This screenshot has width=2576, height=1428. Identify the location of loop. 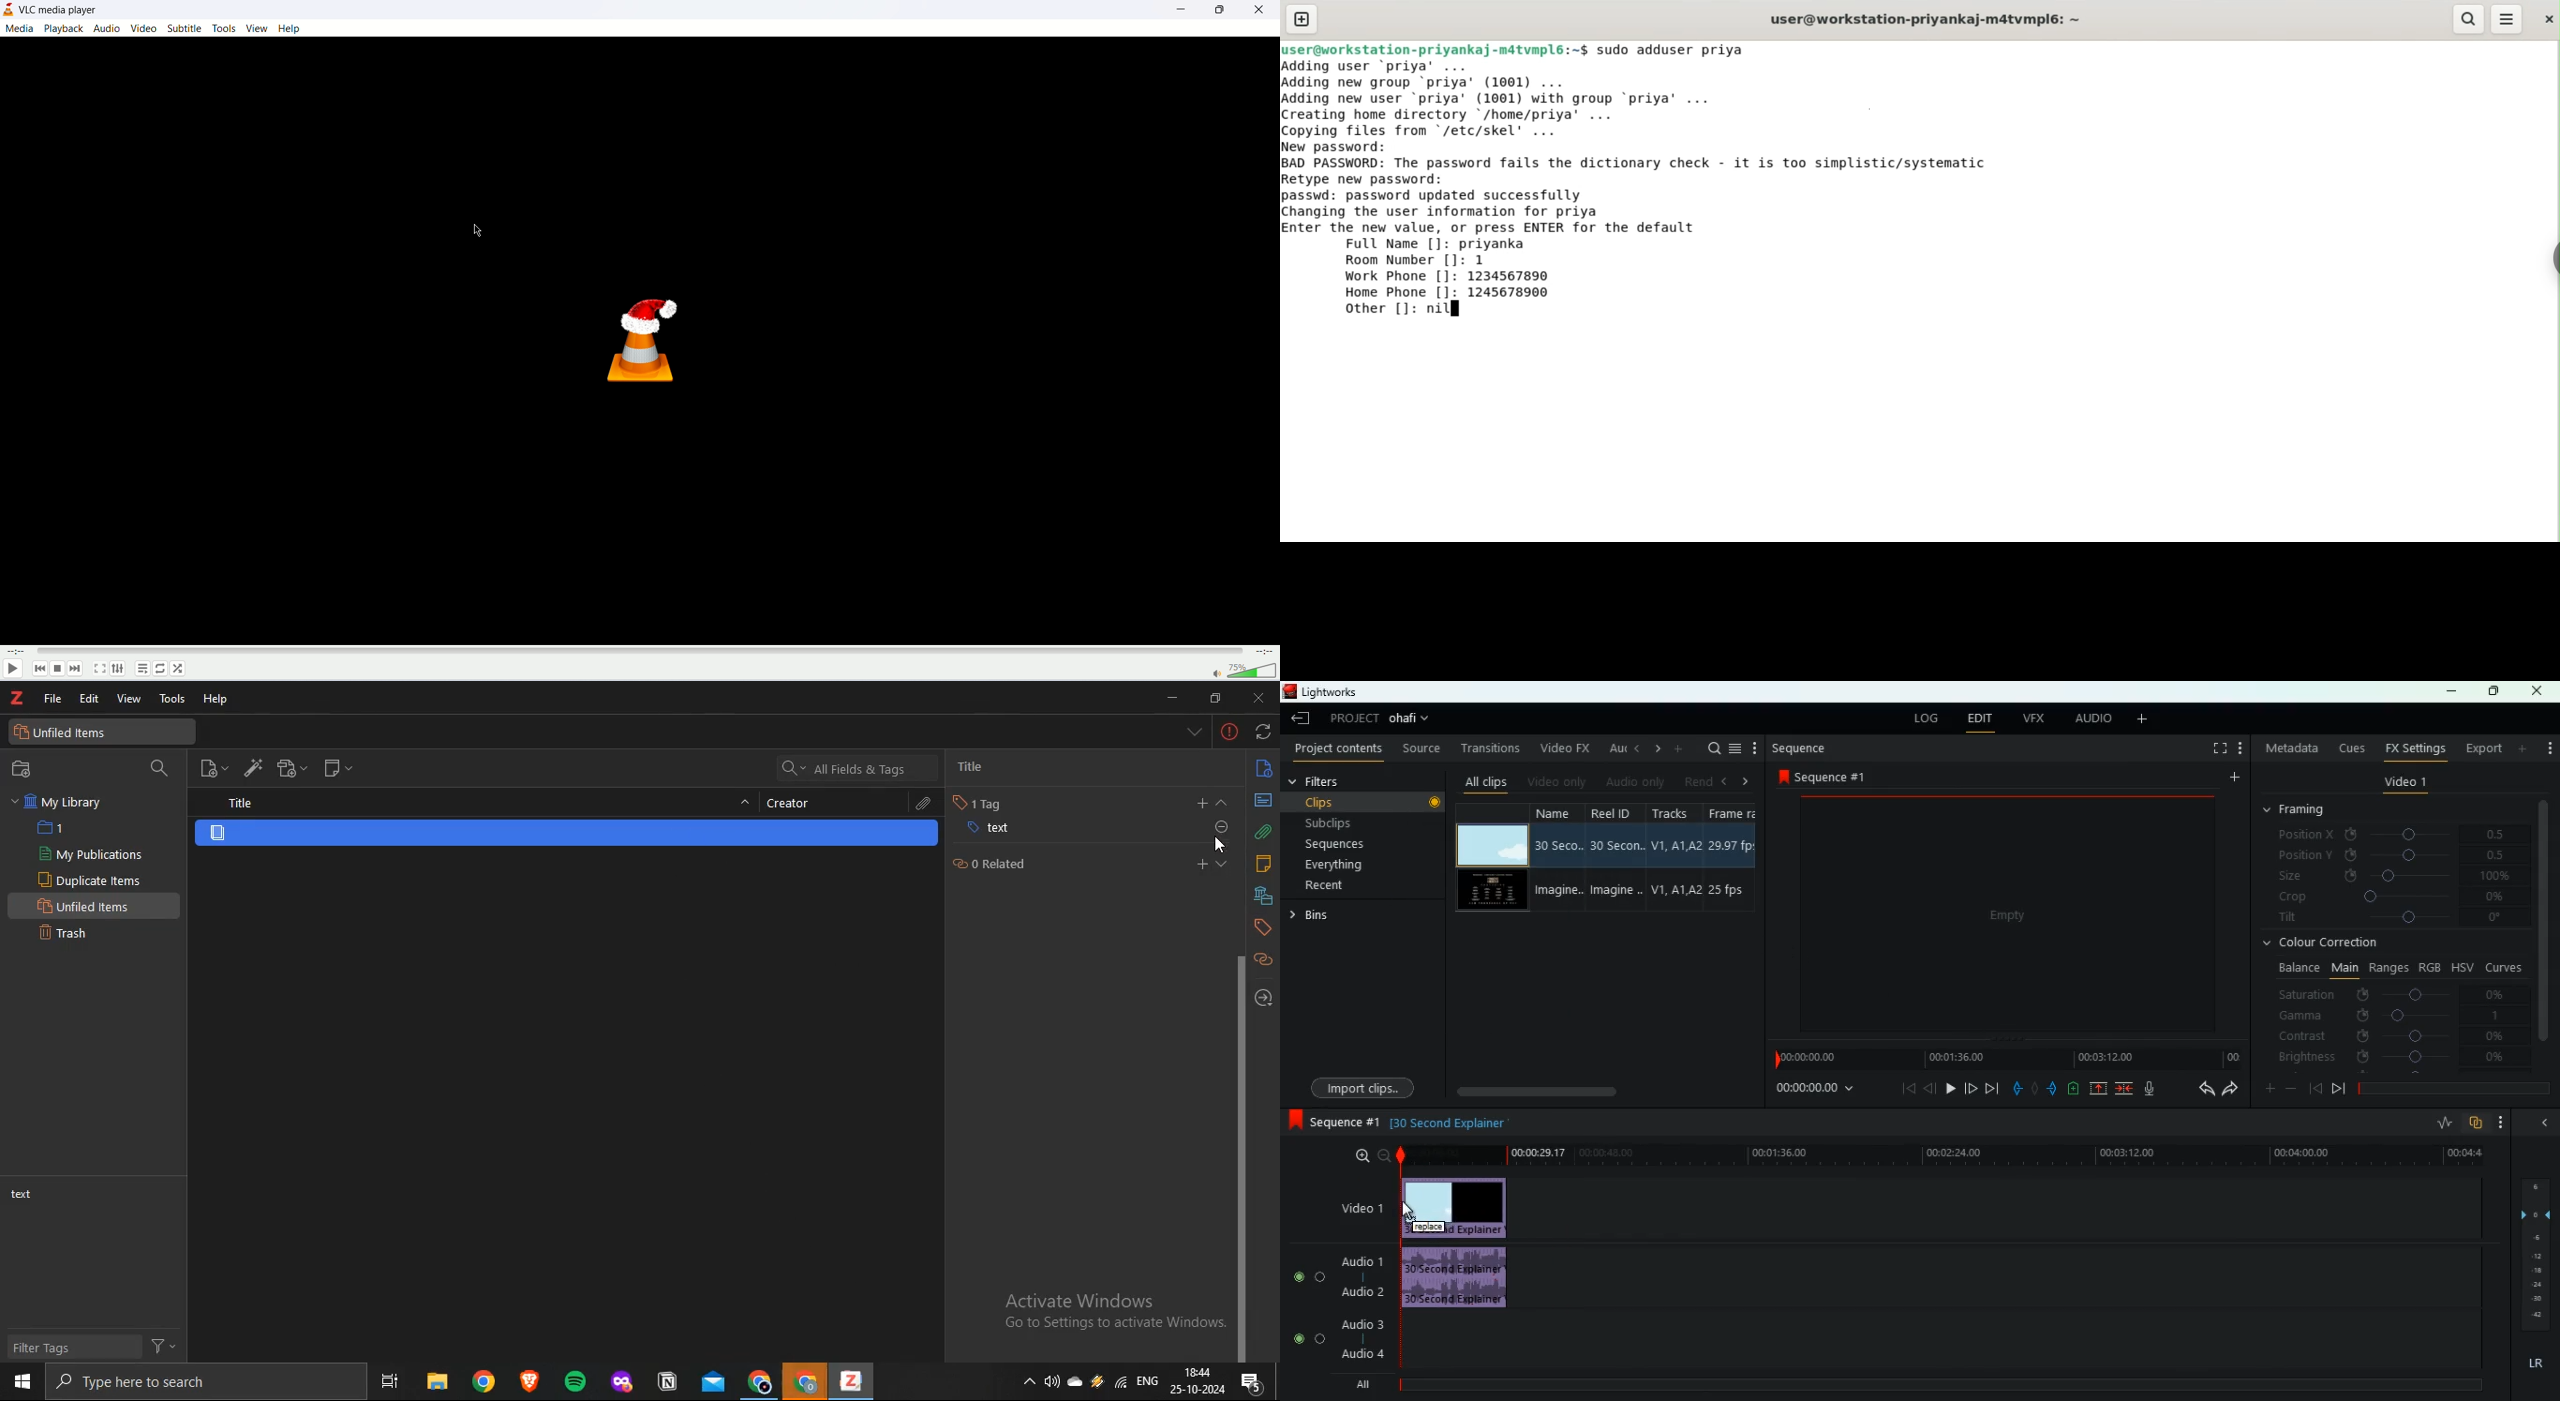
(159, 670).